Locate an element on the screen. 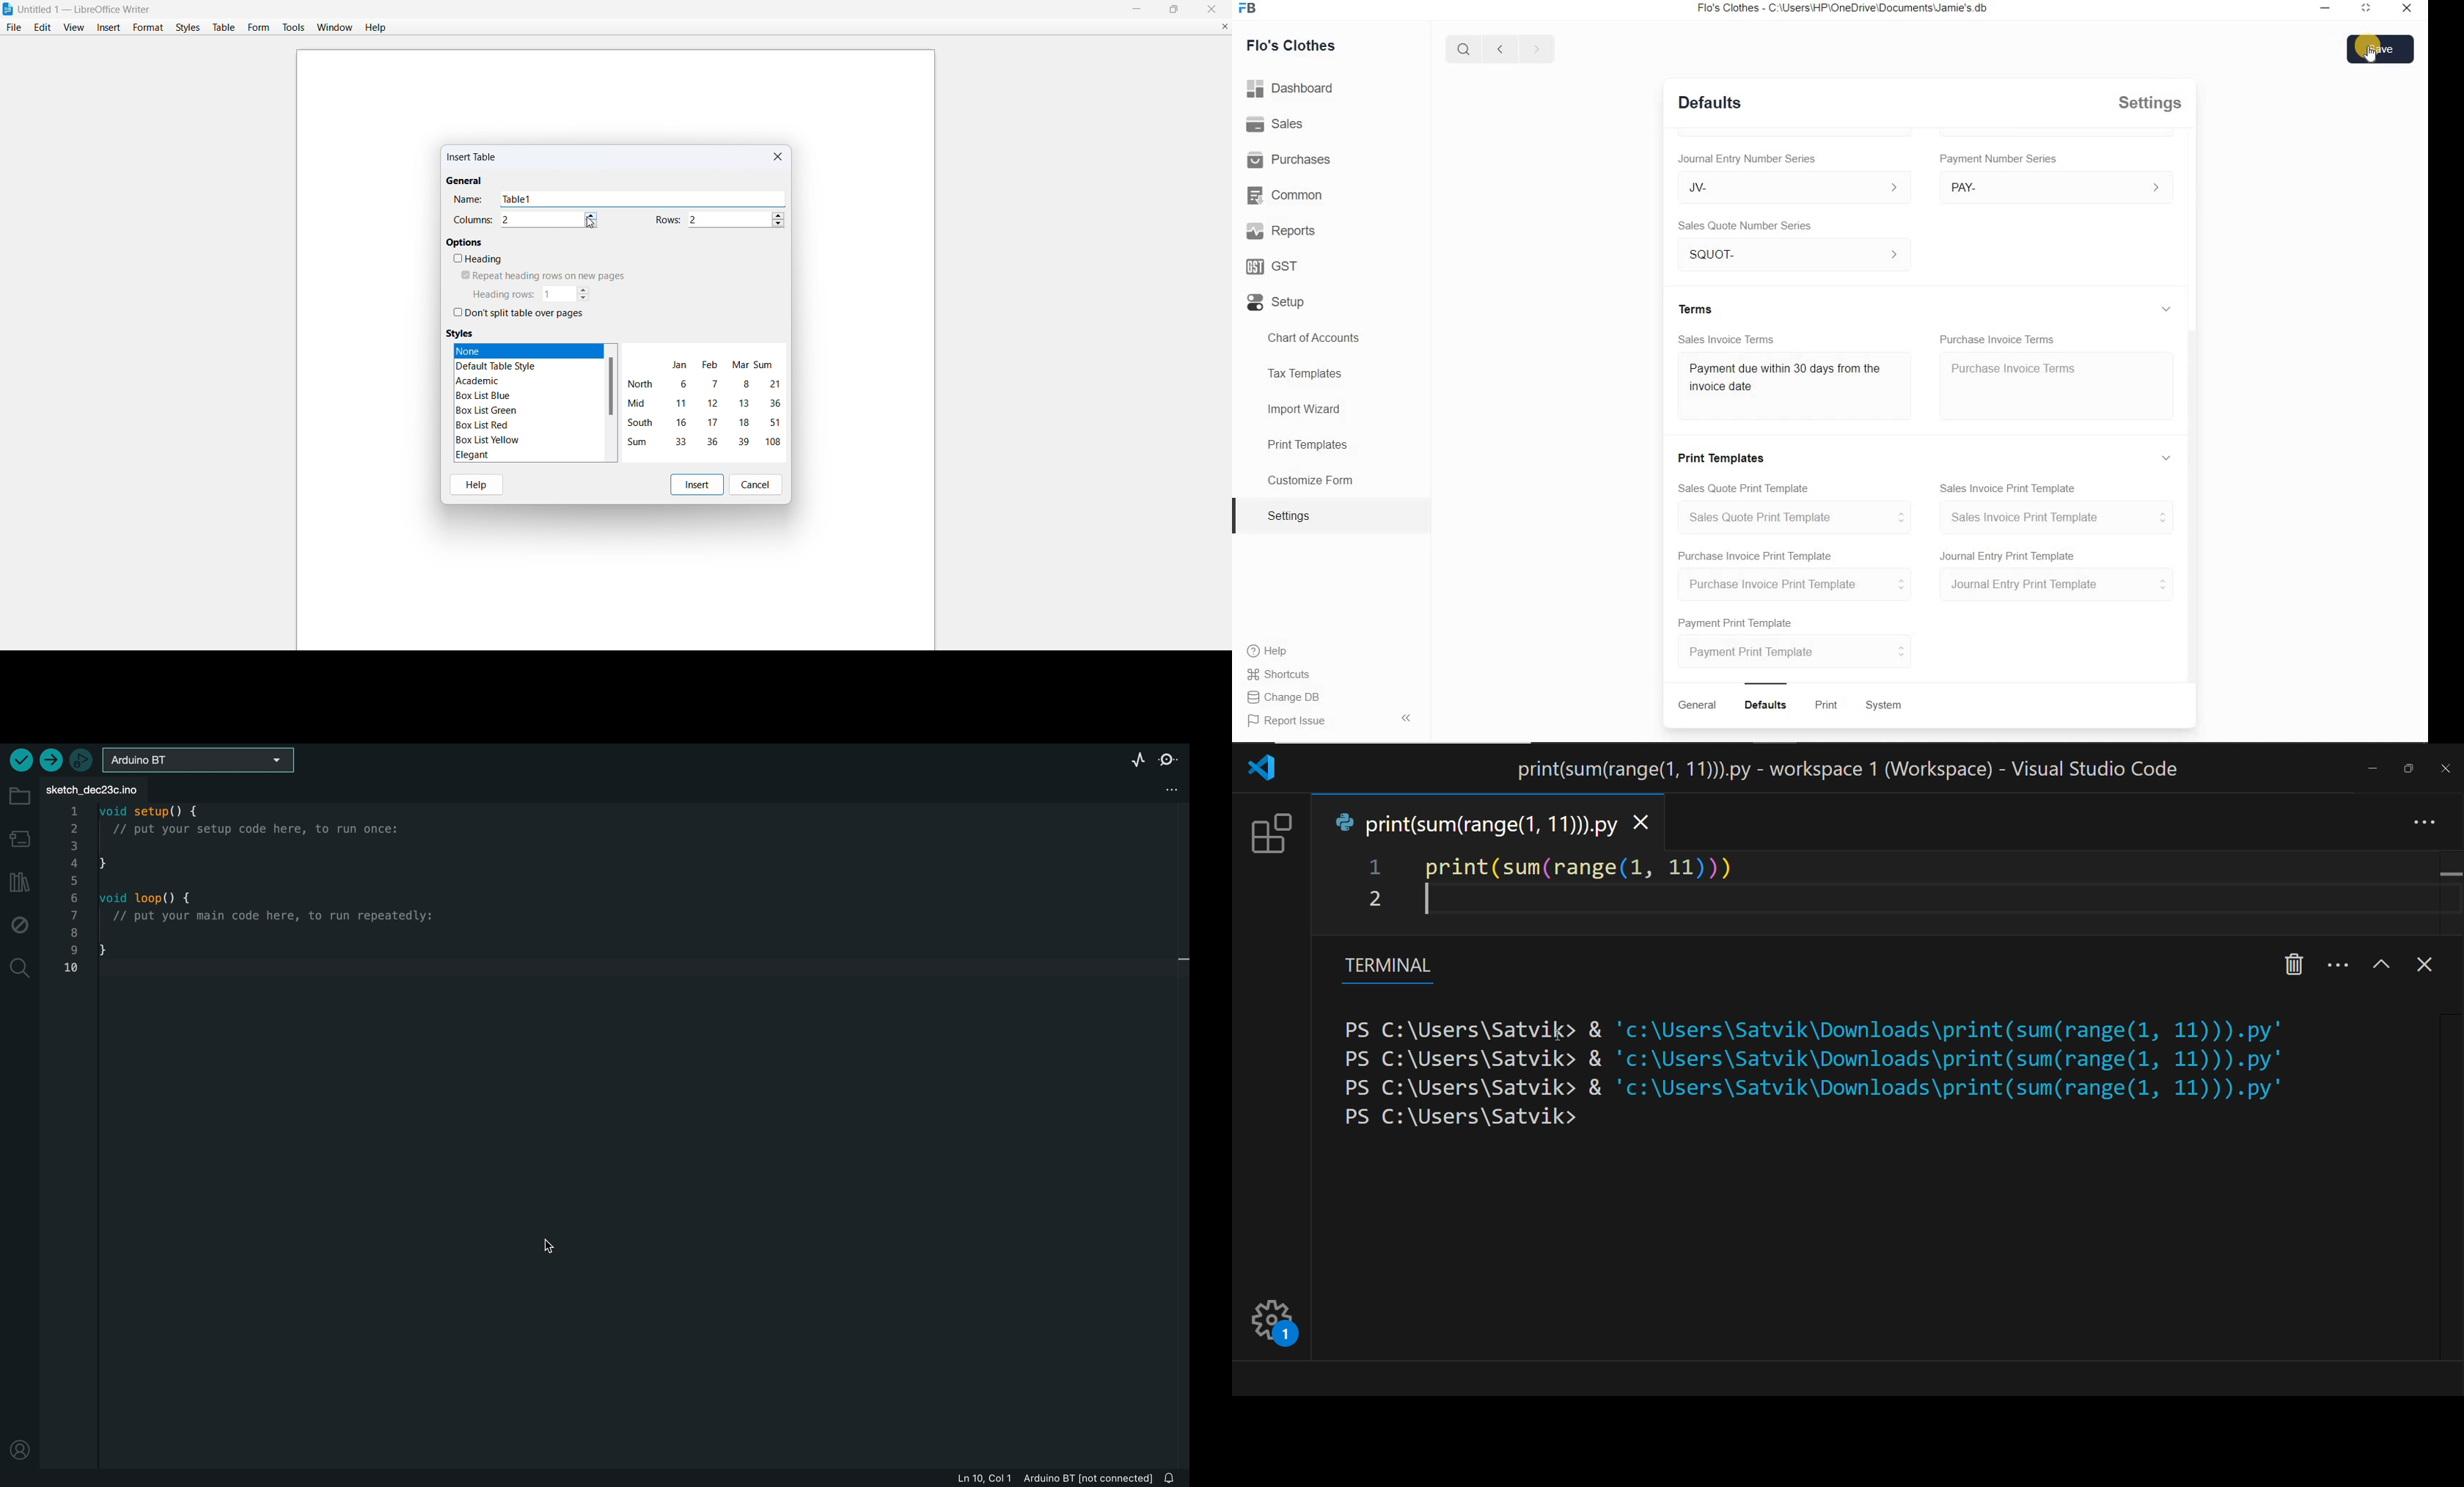 This screenshot has height=1512, width=2464. Payment due within 30days from the invoice day. is located at coordinates (1784, 377).